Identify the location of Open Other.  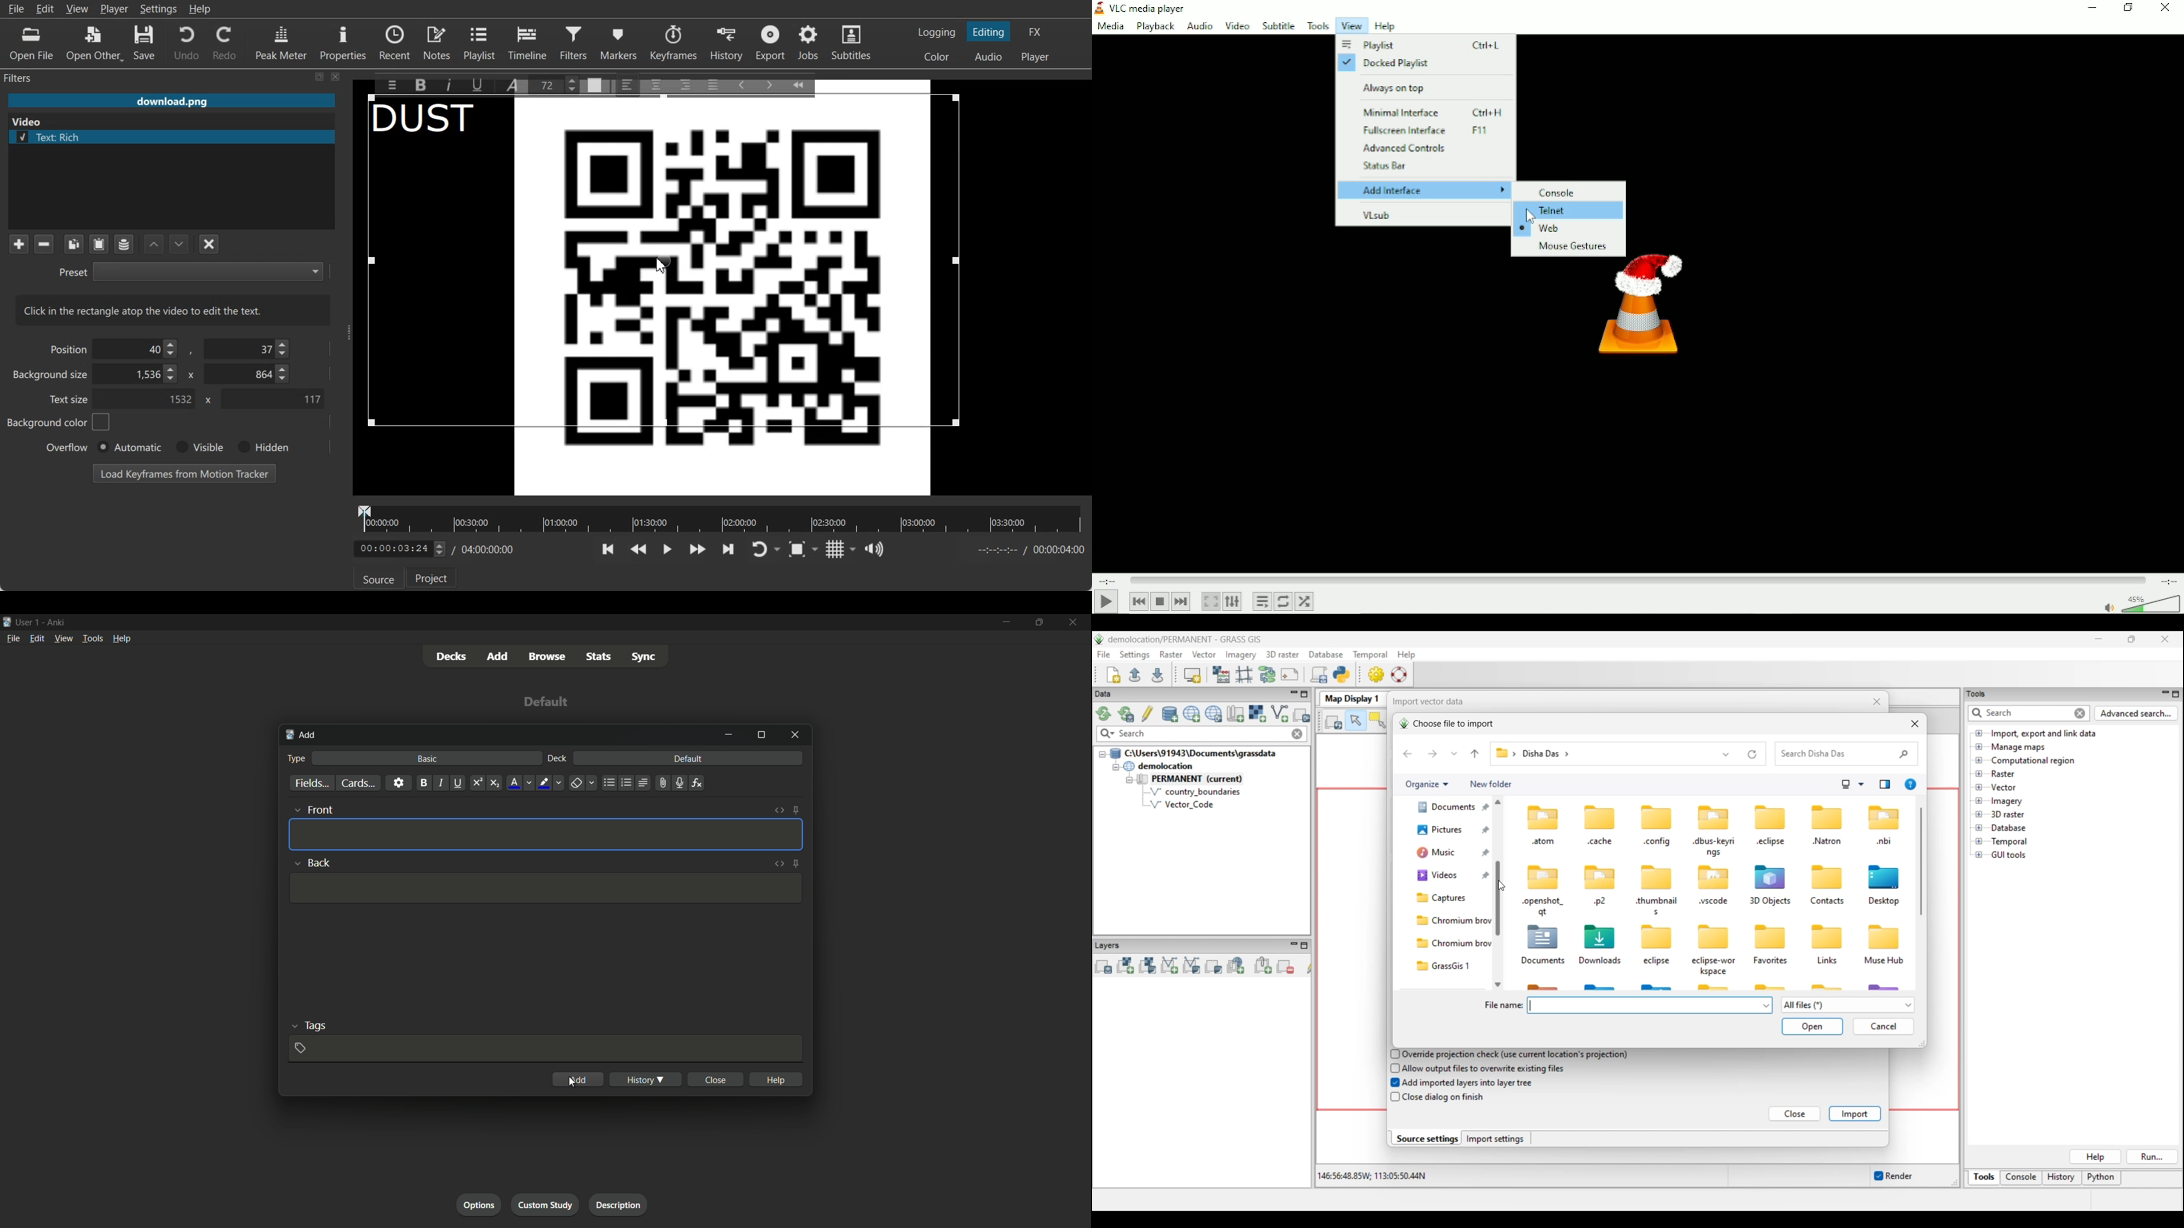
(95, 43).